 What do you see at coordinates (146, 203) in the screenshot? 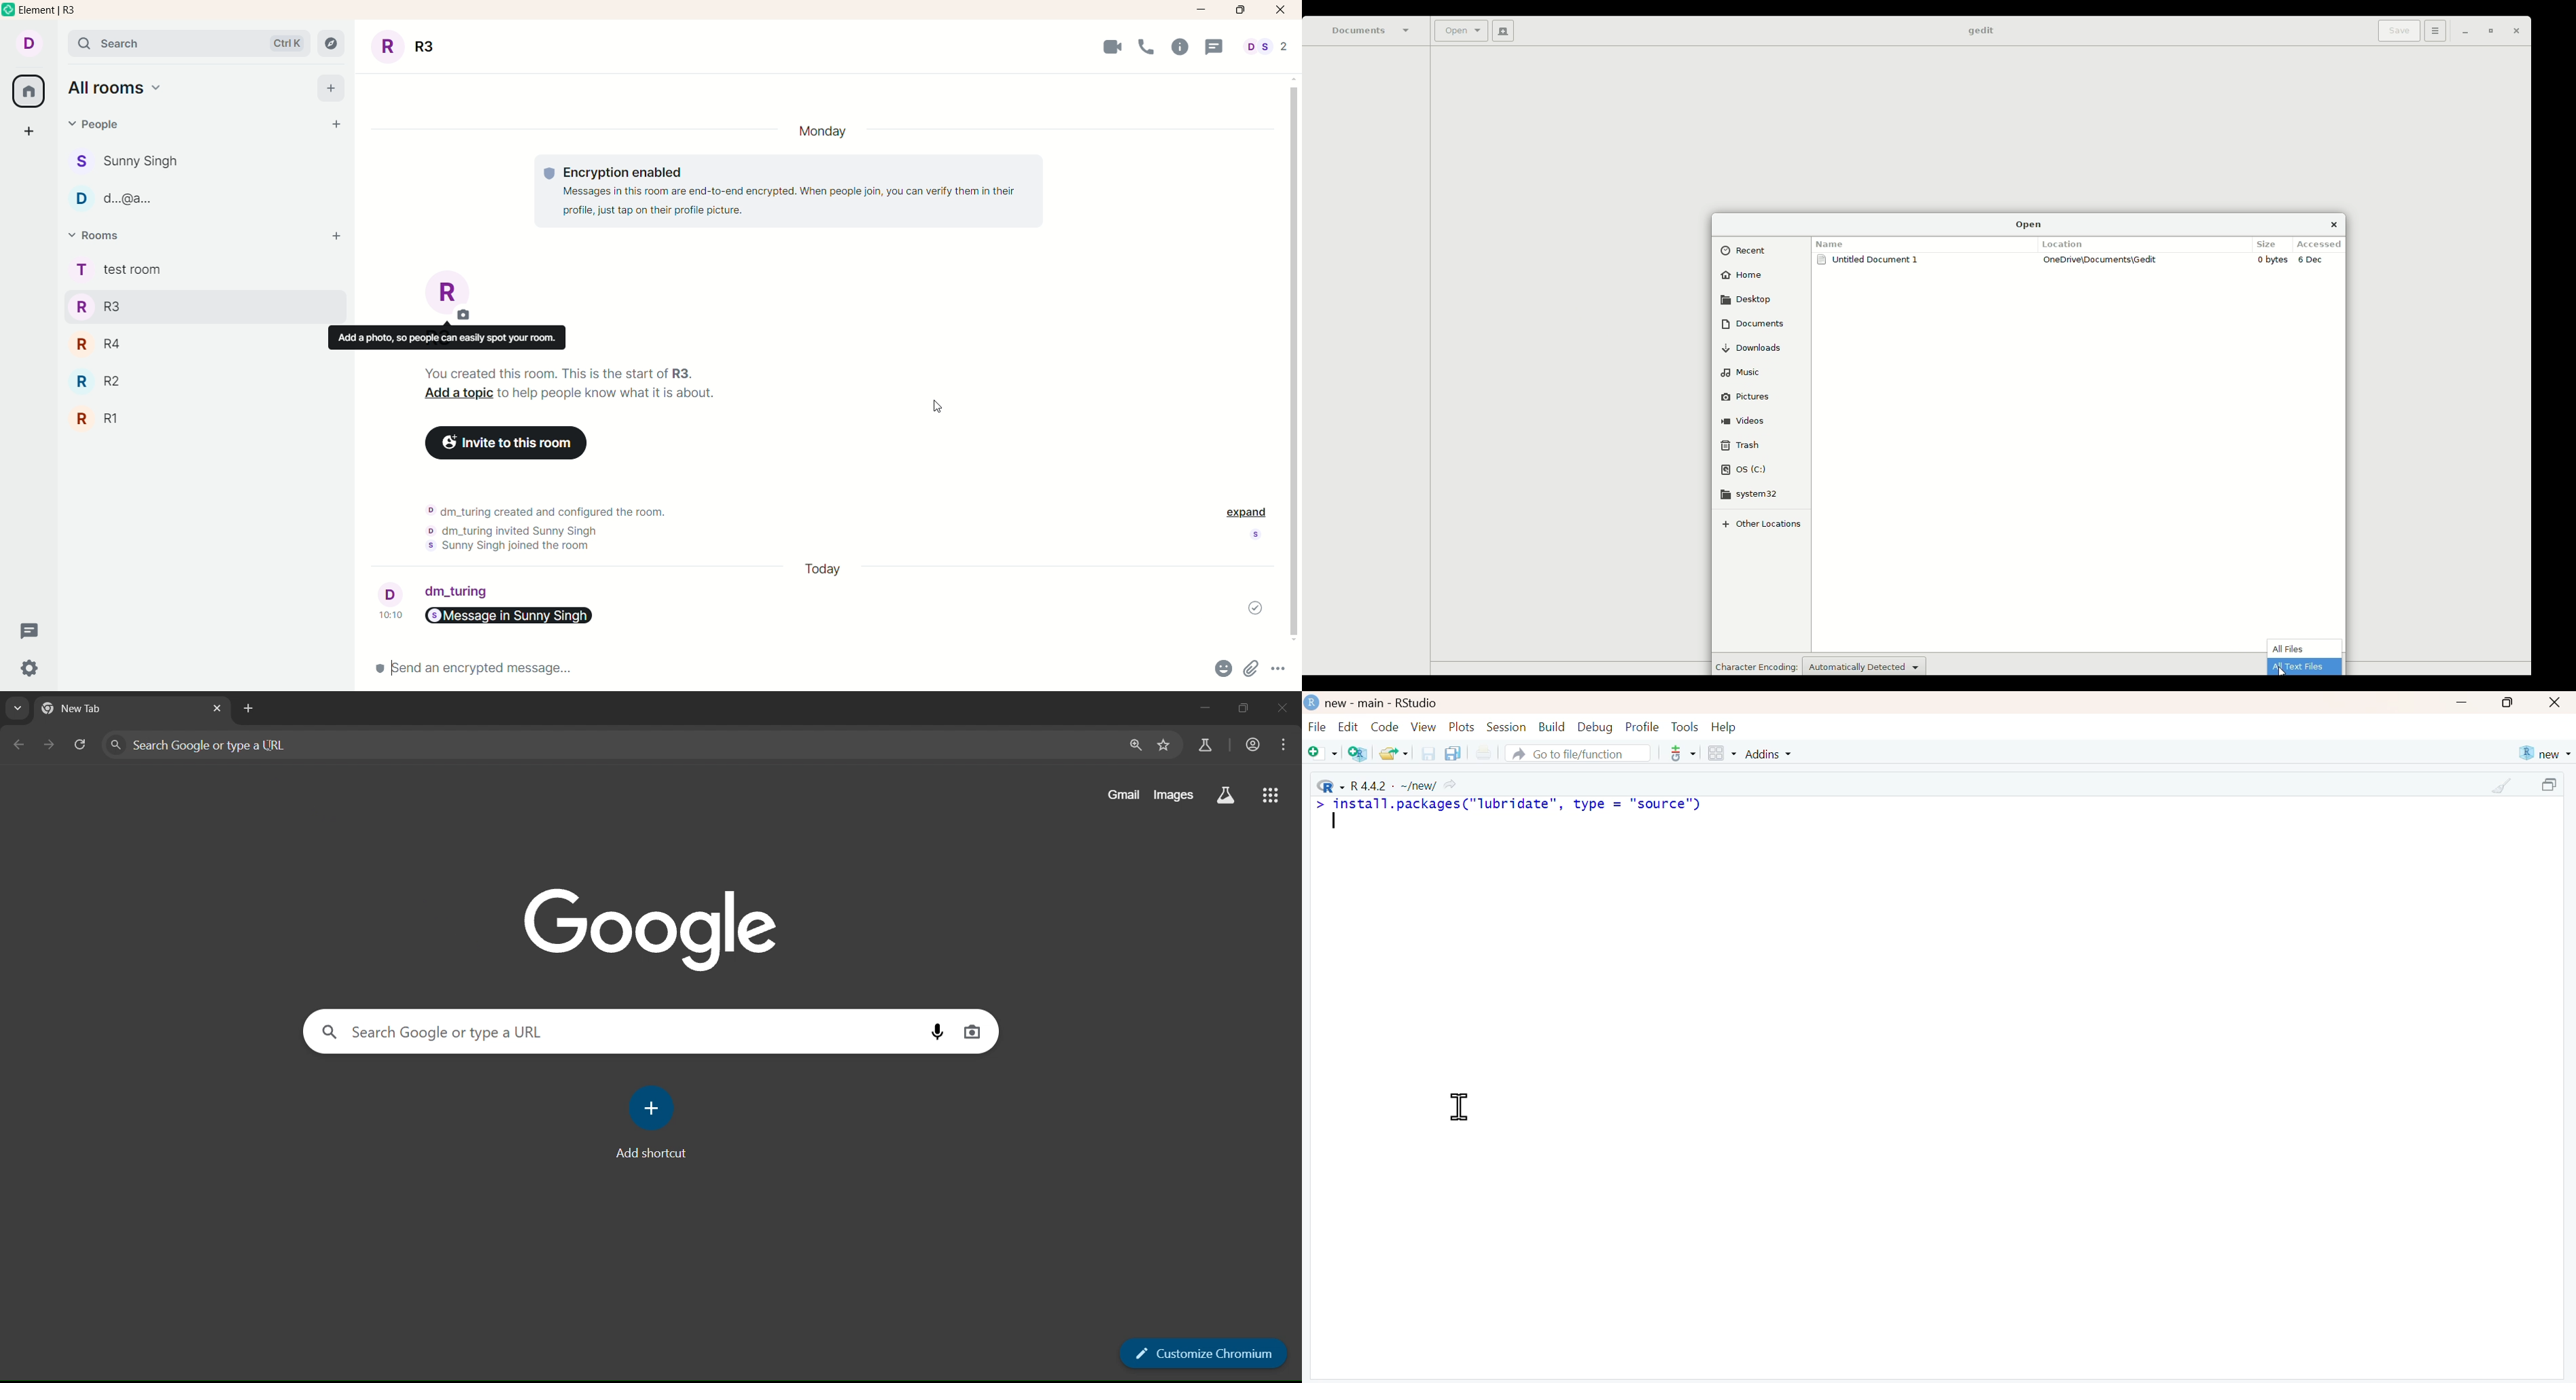
I see `people` at bounding box center [146, 203].